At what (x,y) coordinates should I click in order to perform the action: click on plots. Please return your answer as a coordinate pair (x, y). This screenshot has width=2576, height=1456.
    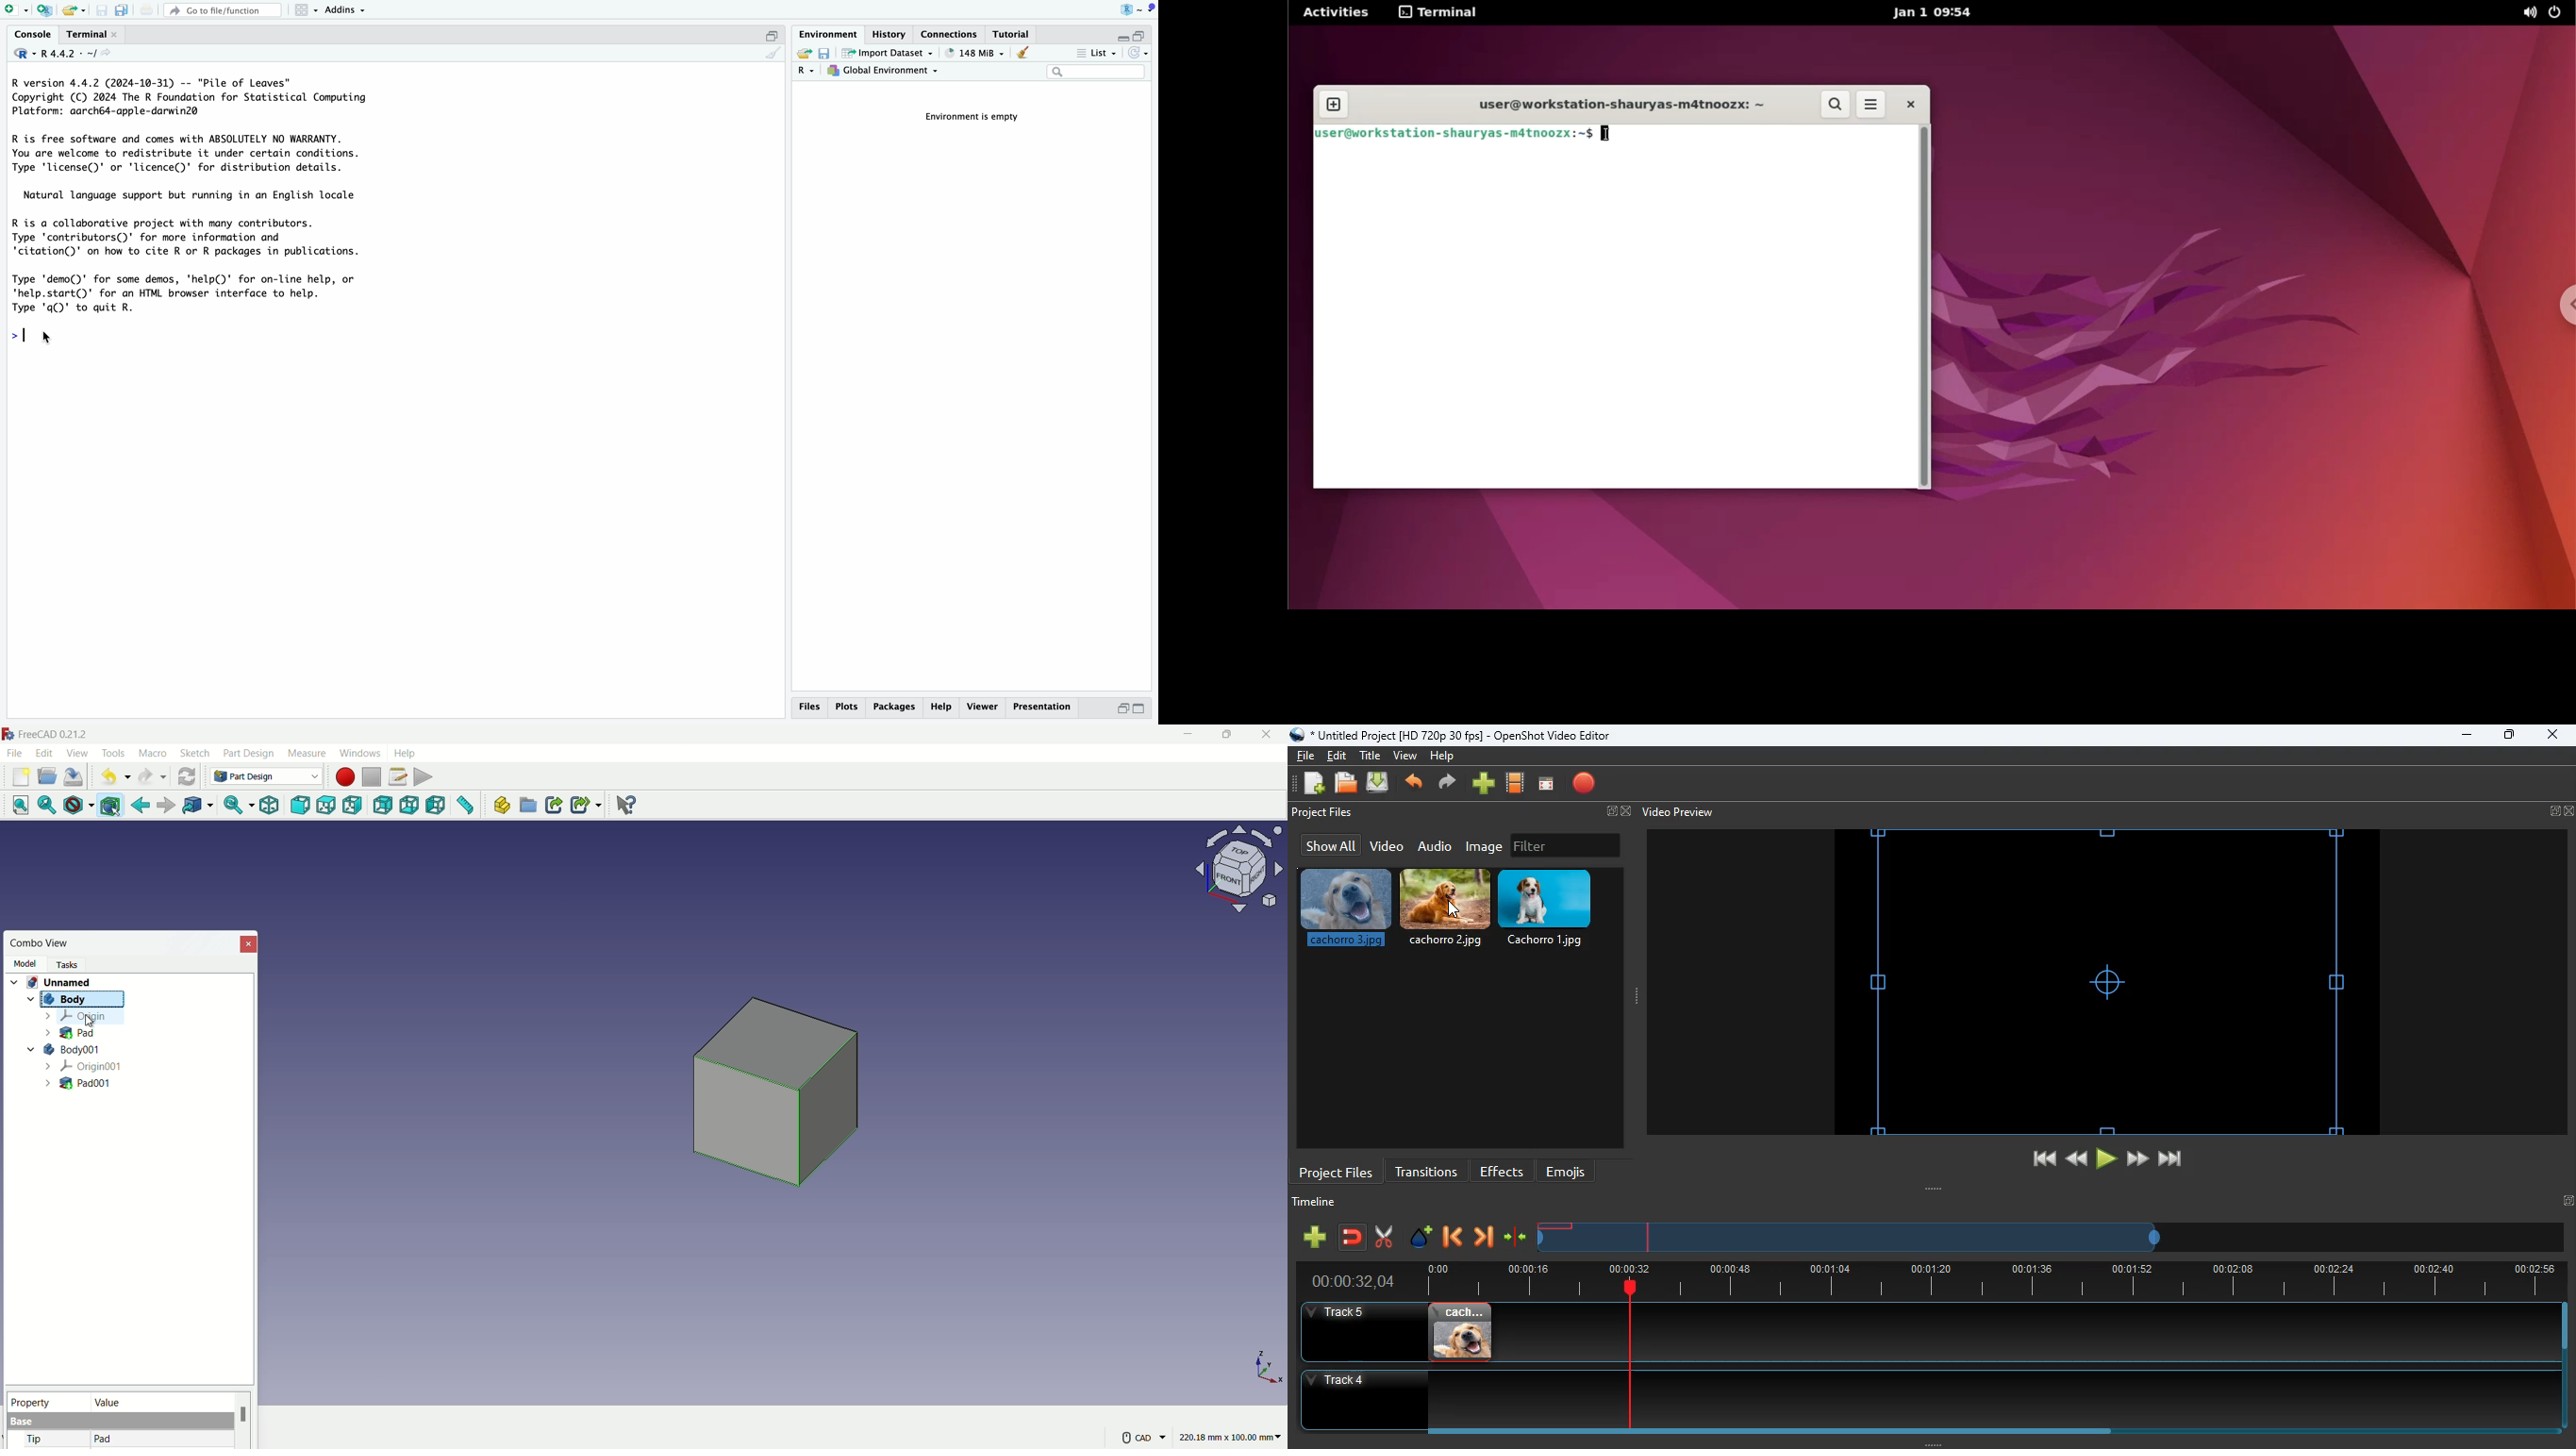
    Looking at the image, I should click on (847, 707).